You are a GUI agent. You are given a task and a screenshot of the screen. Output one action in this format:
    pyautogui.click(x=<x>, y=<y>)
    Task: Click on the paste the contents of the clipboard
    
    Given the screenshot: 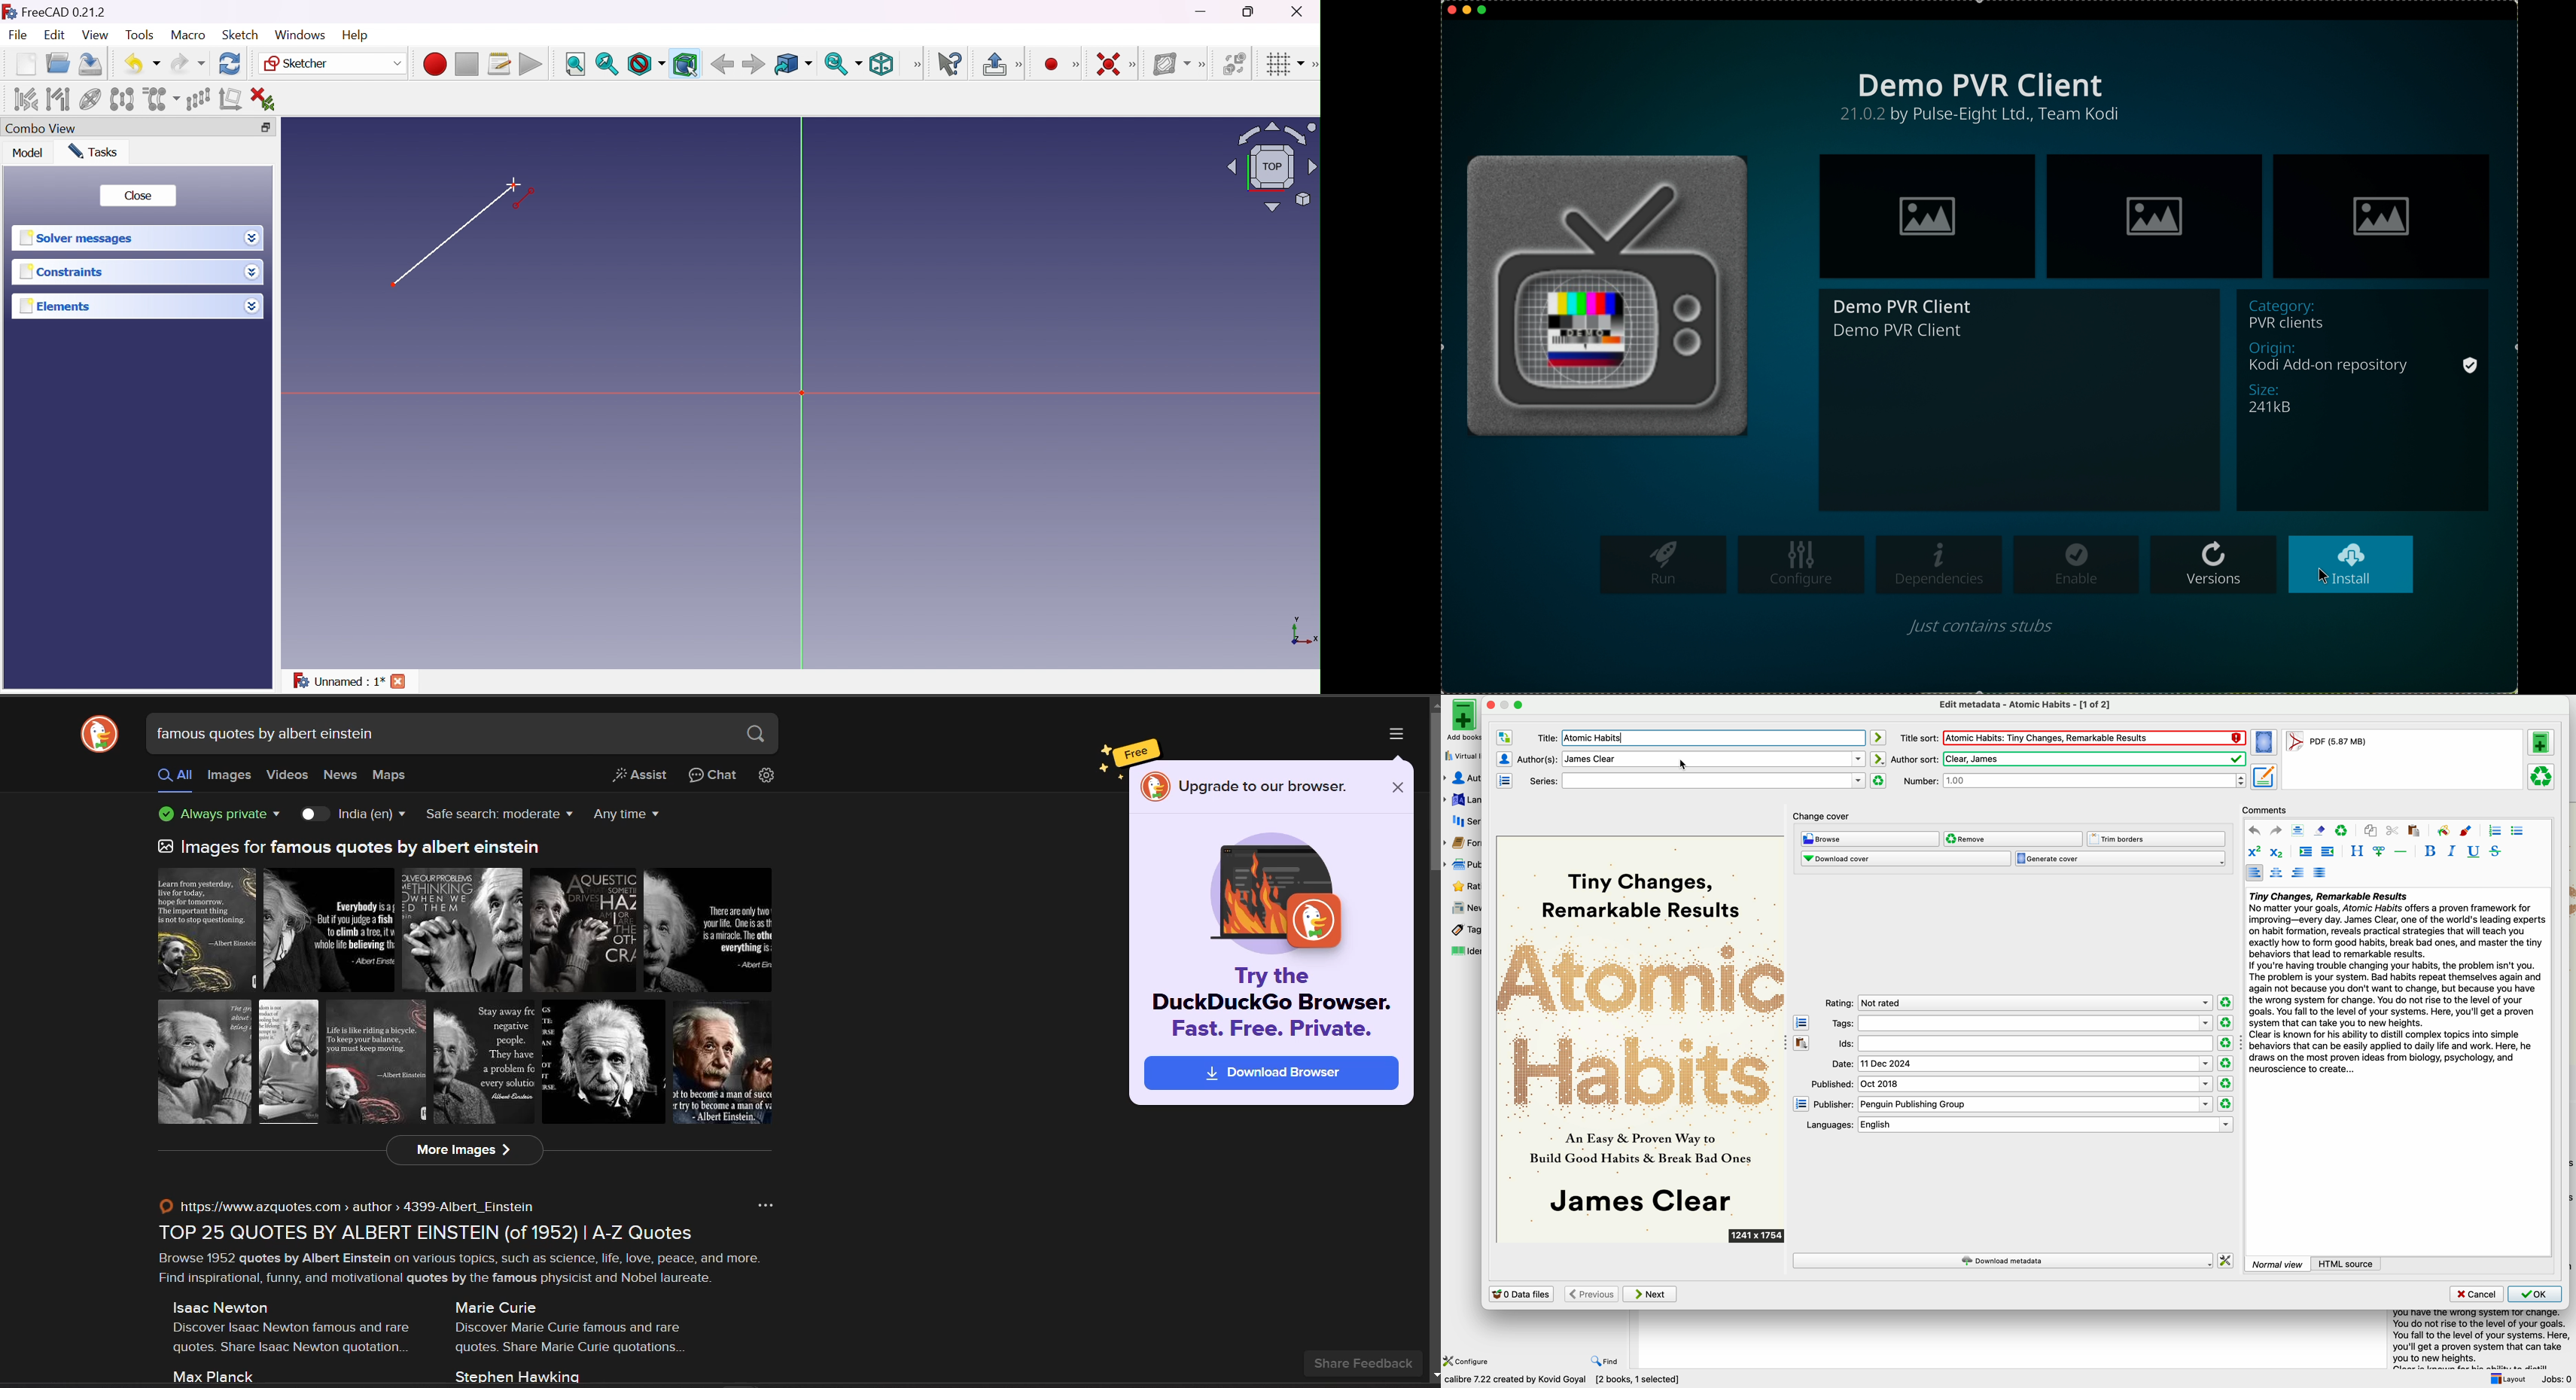 What is the action you would take?
    pyautogui.click(x=1802, y=1042)
    